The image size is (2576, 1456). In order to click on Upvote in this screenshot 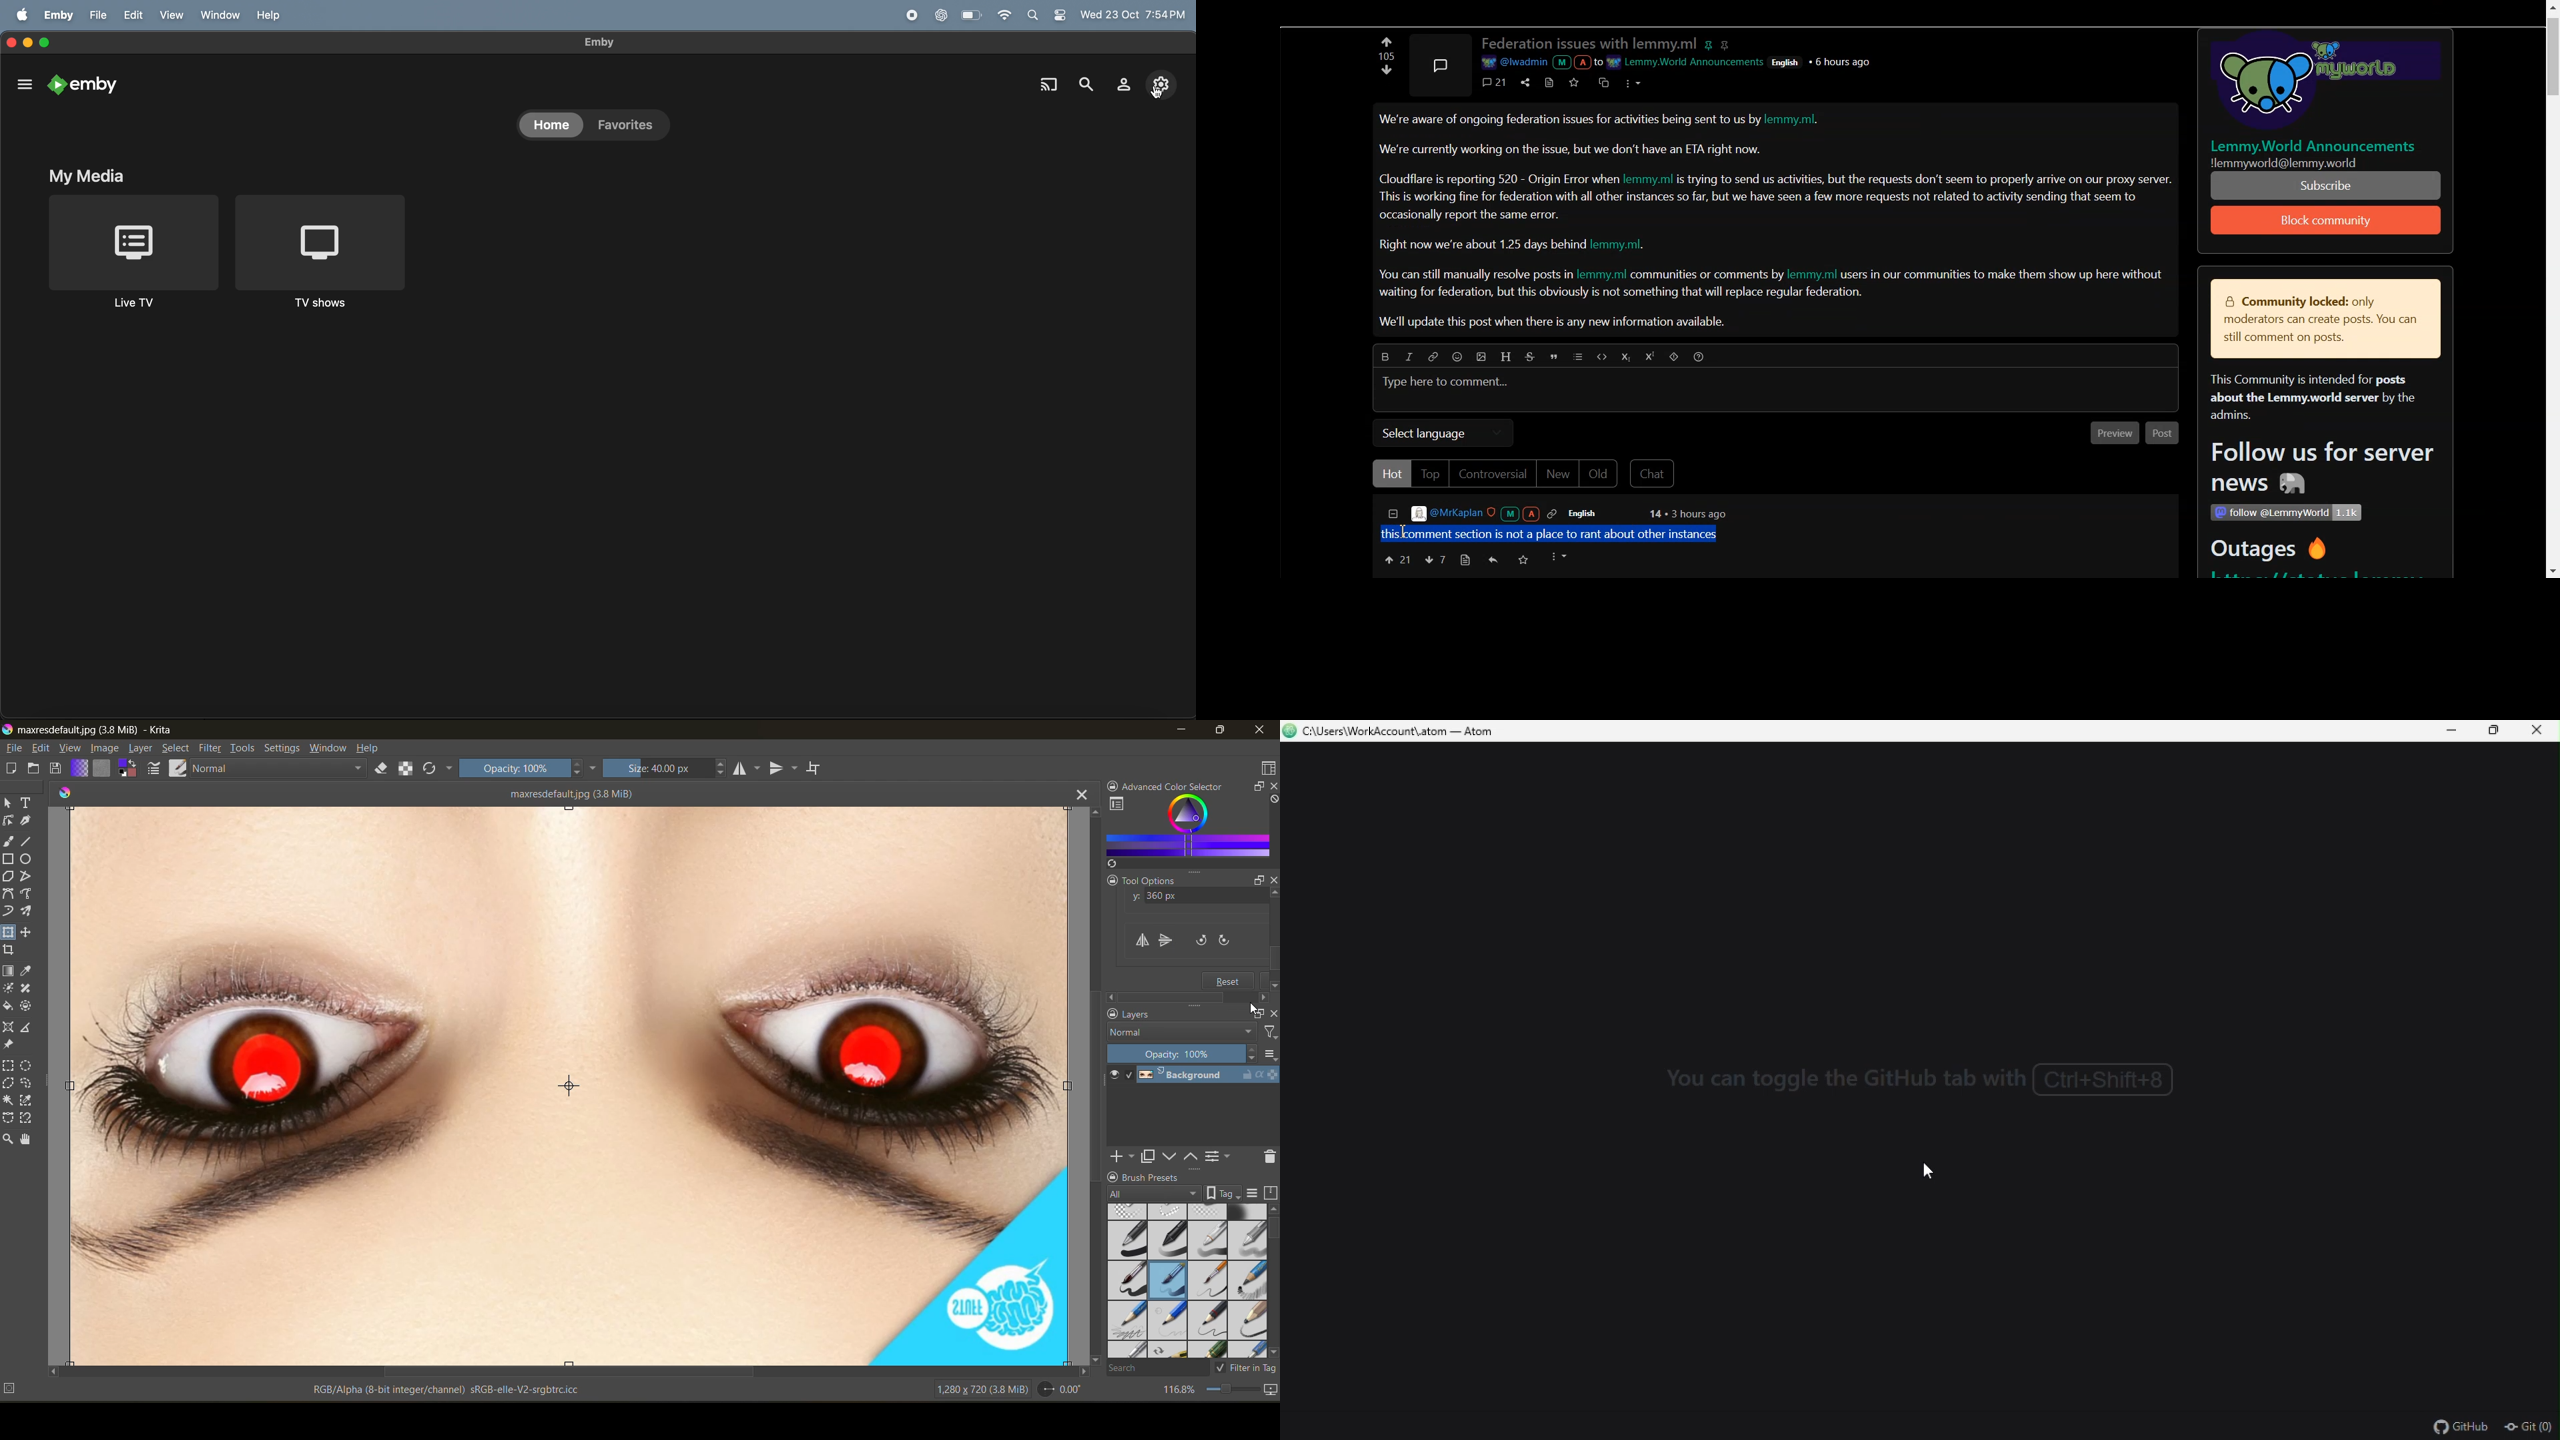, I will do `click(1387, 74)`.